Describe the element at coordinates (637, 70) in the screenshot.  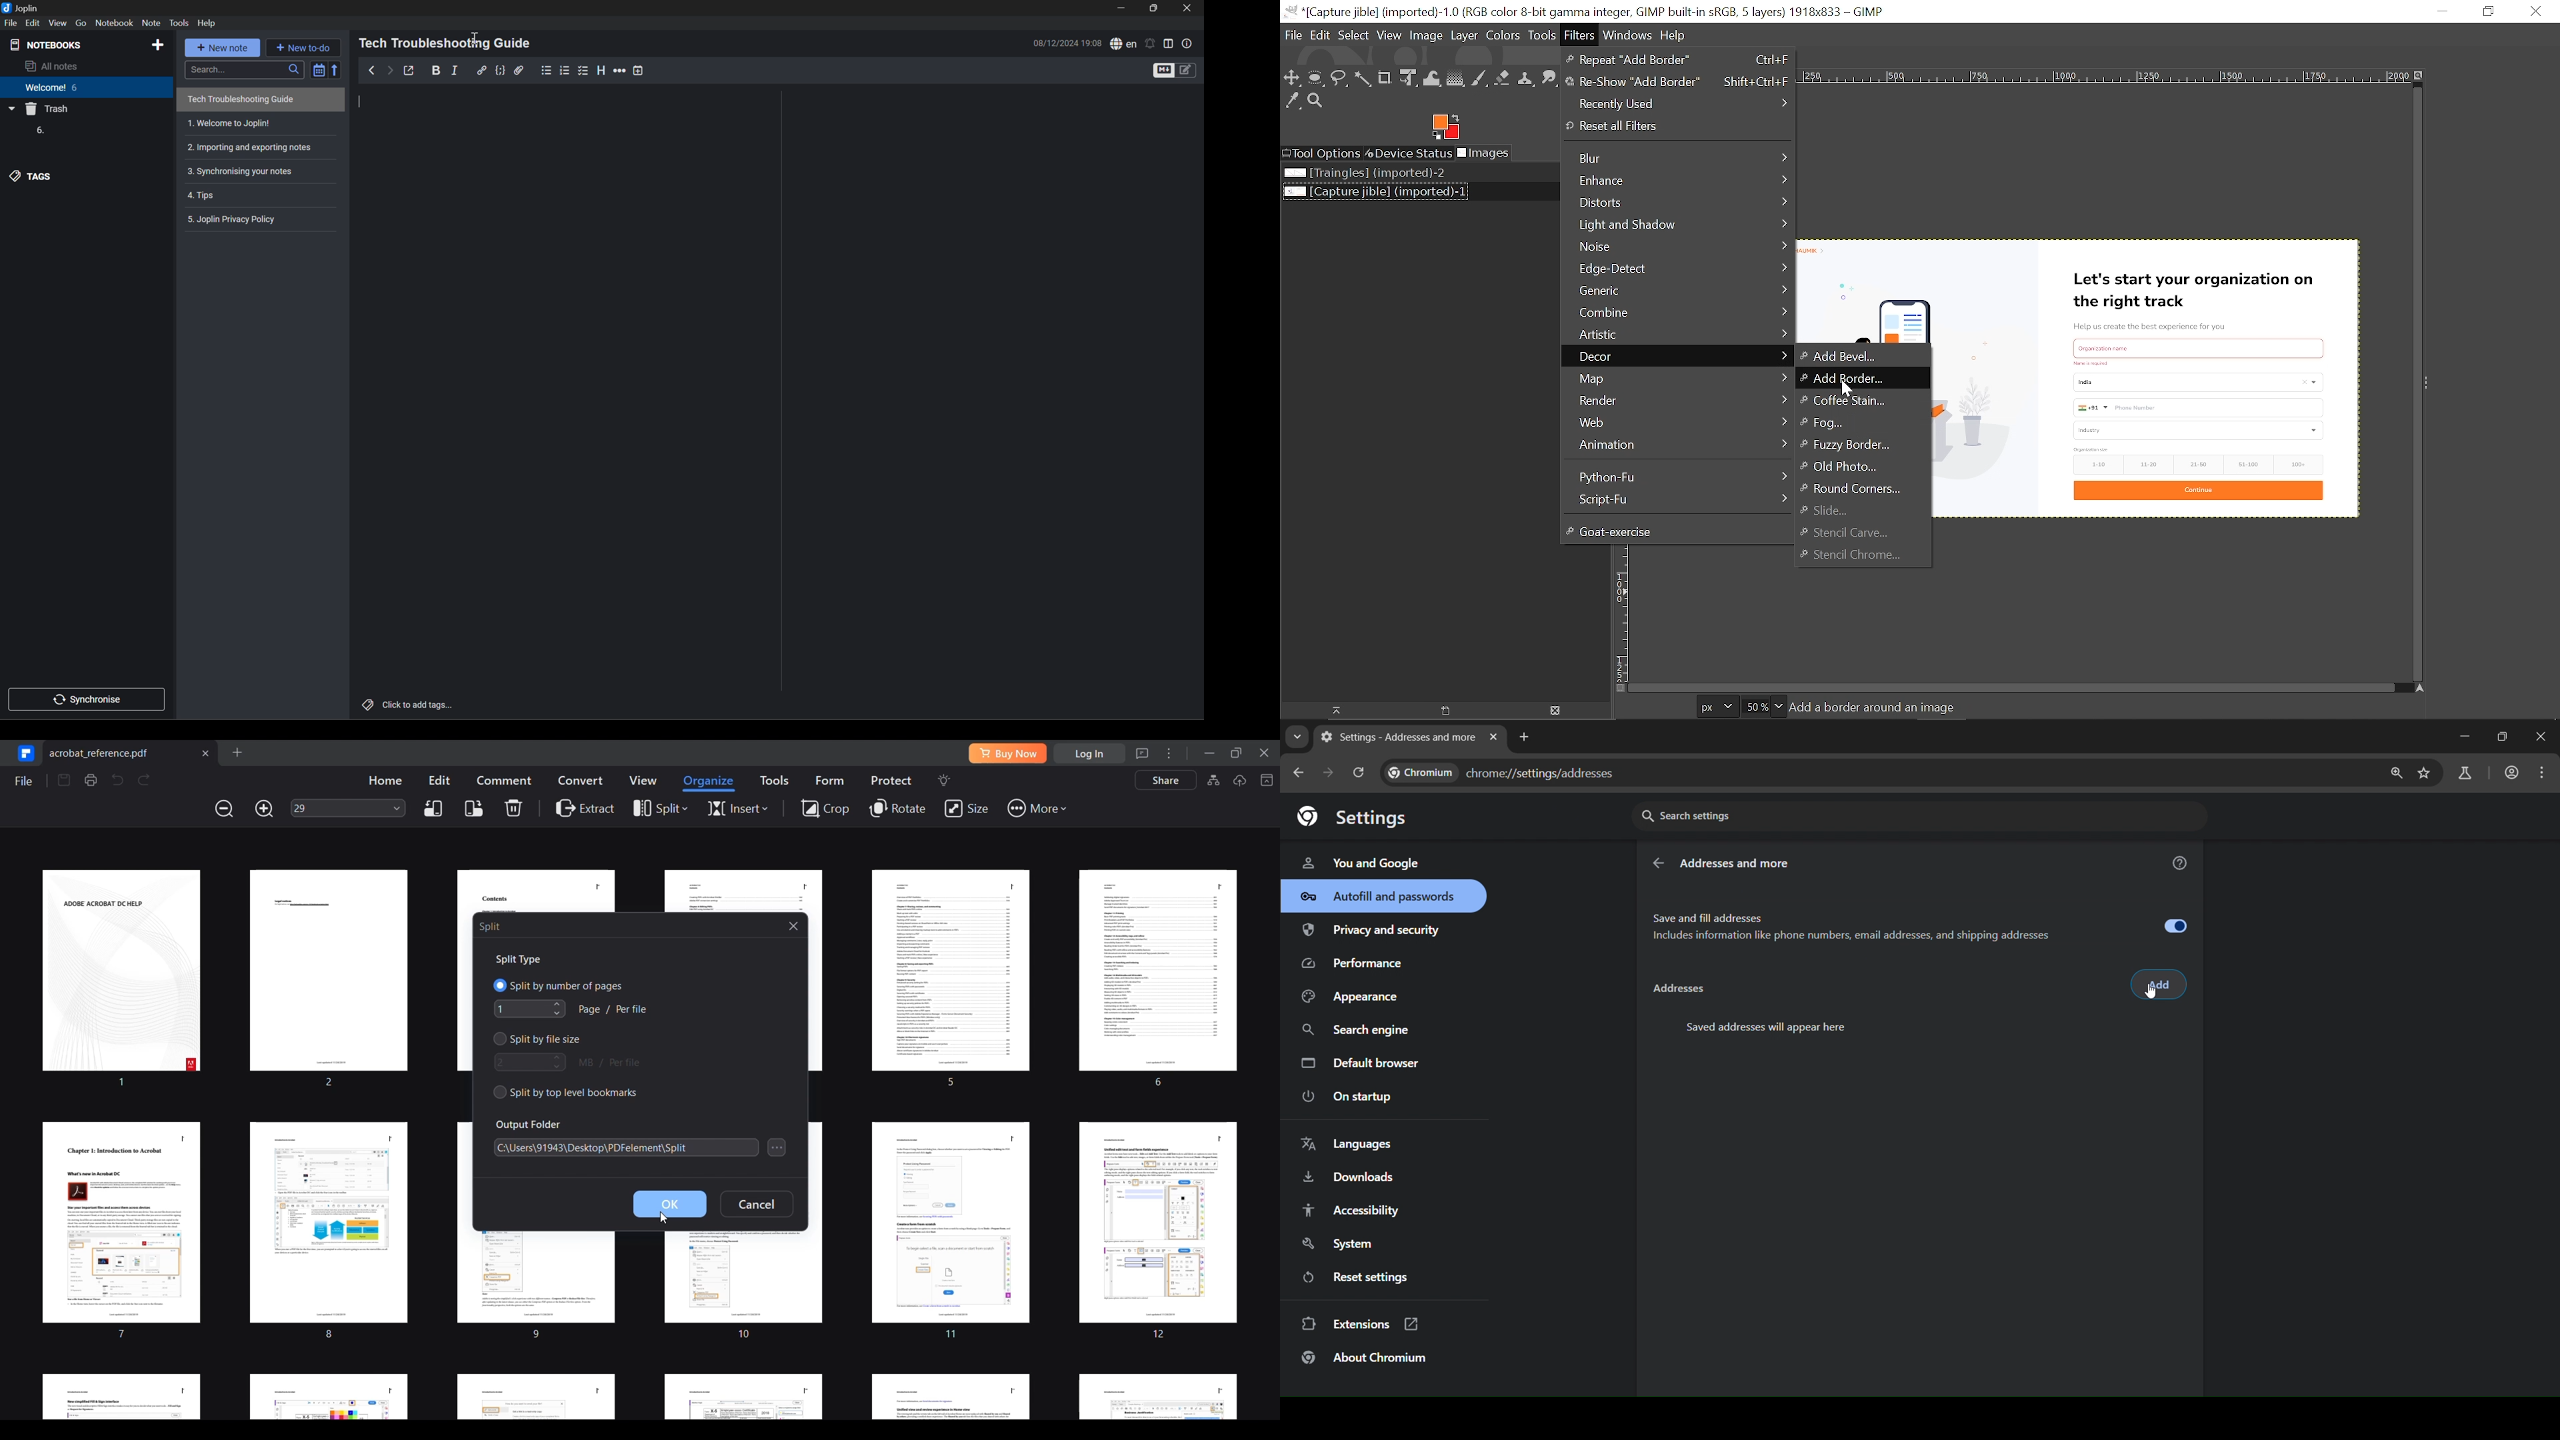
I see `Insert time` at that location.